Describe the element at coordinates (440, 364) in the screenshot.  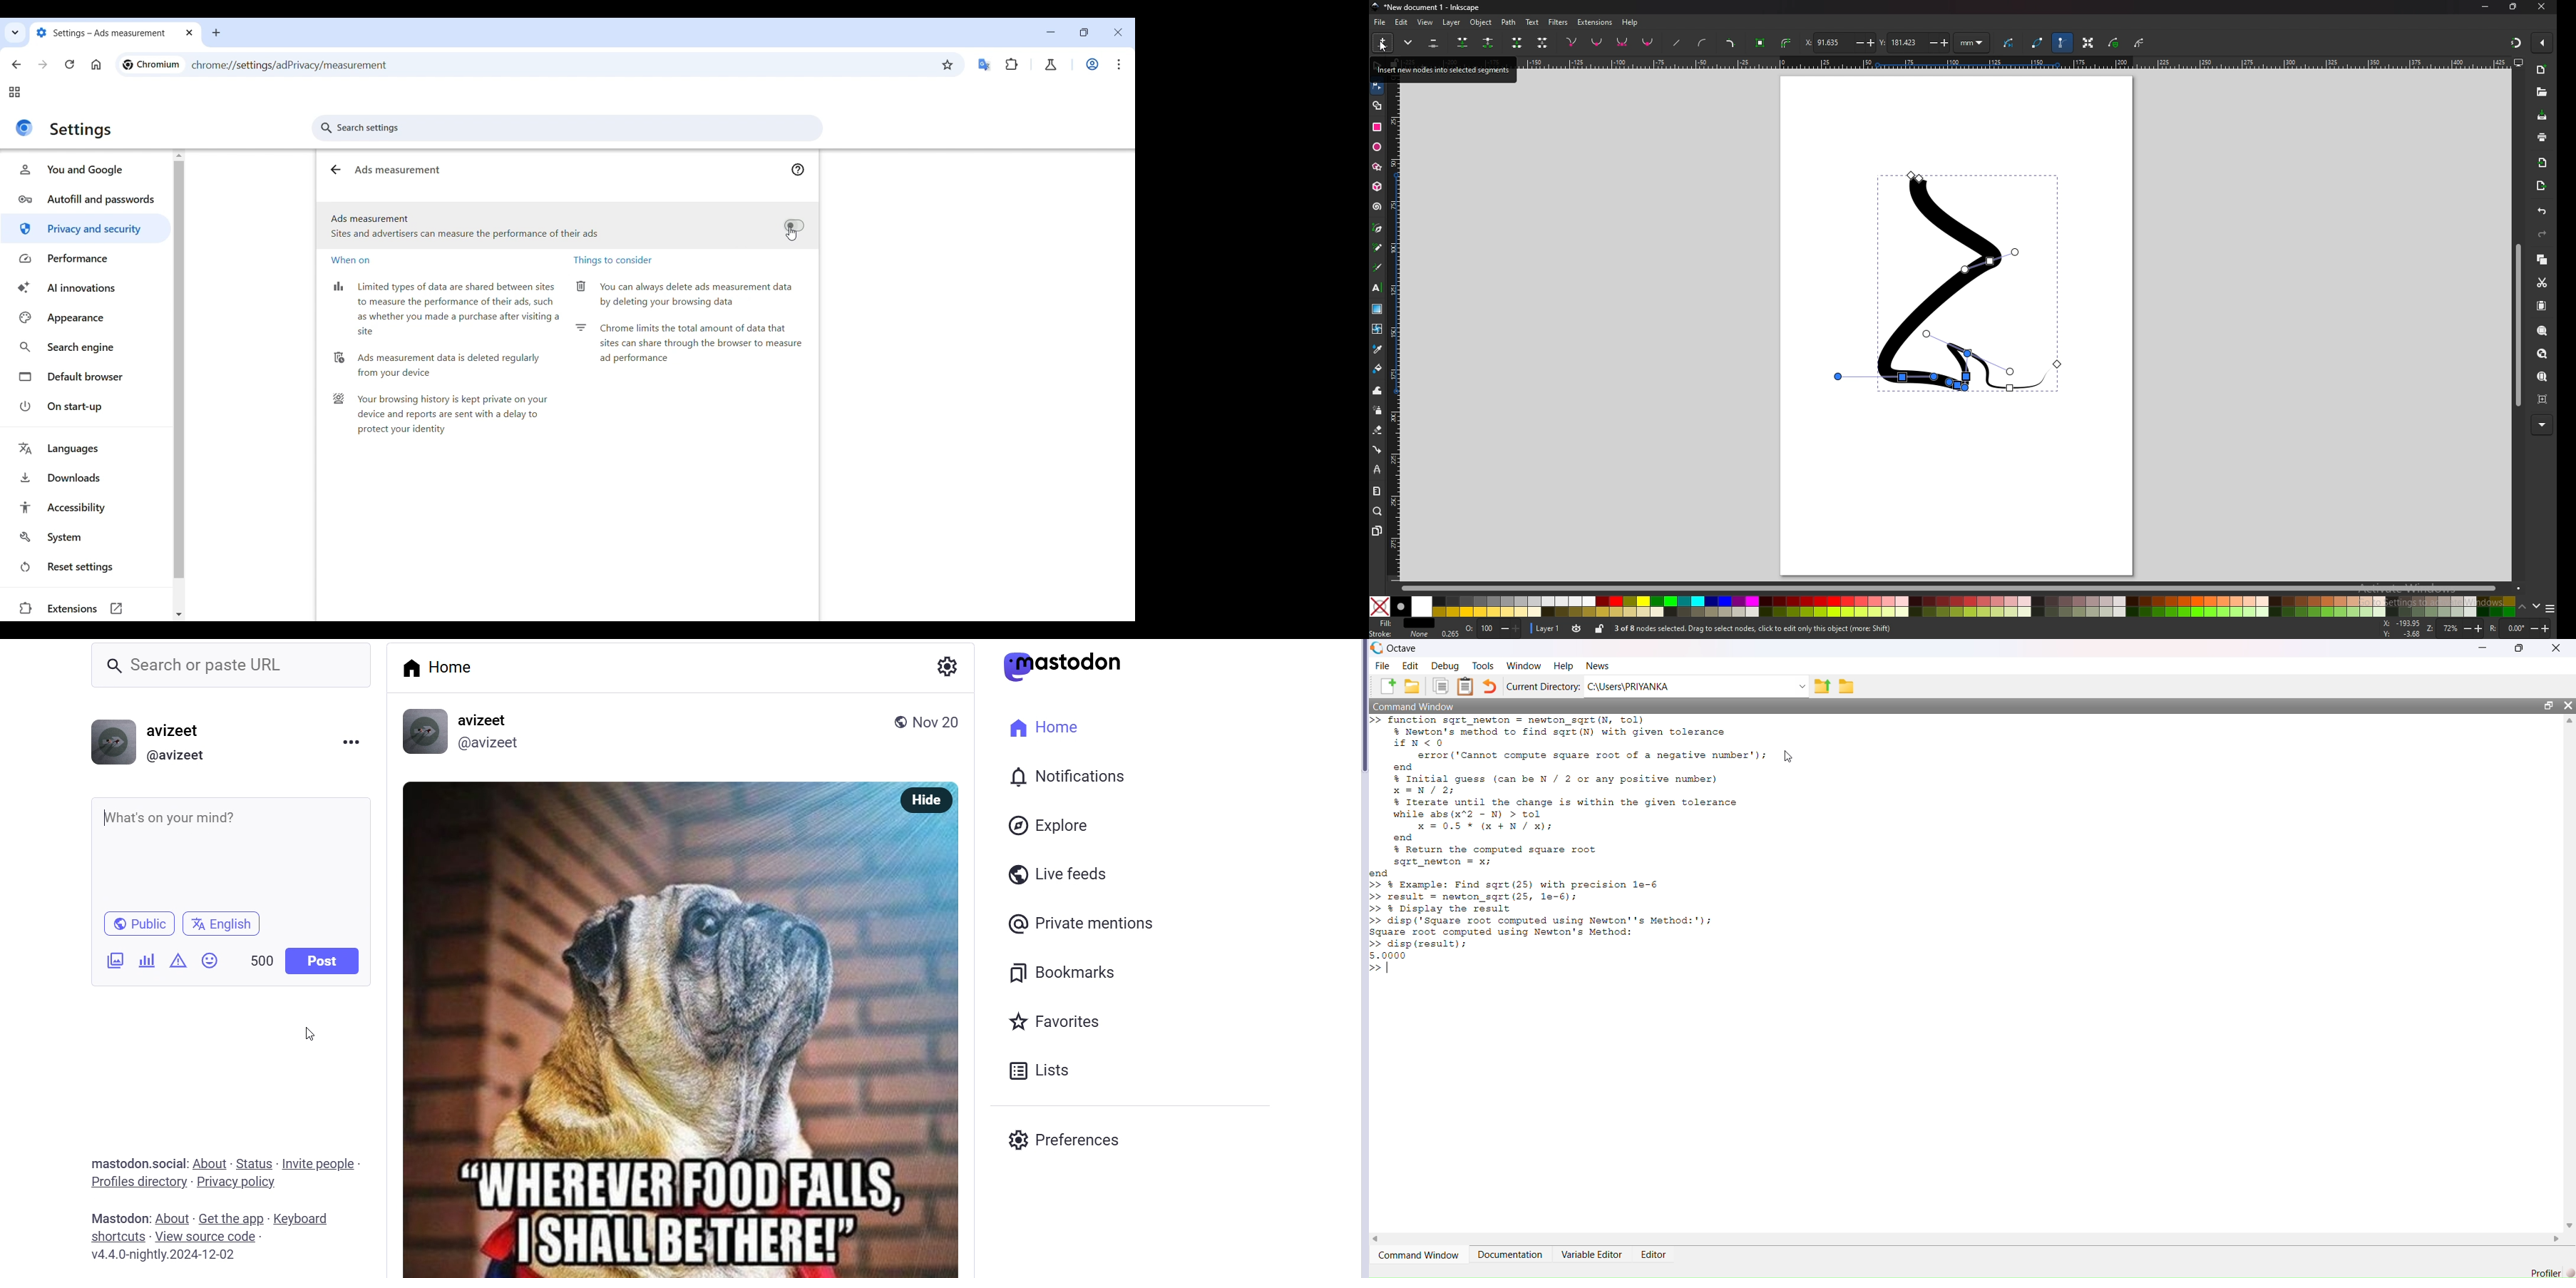
I see `Ads measurement data is deleted regularly
from your device` at that location.